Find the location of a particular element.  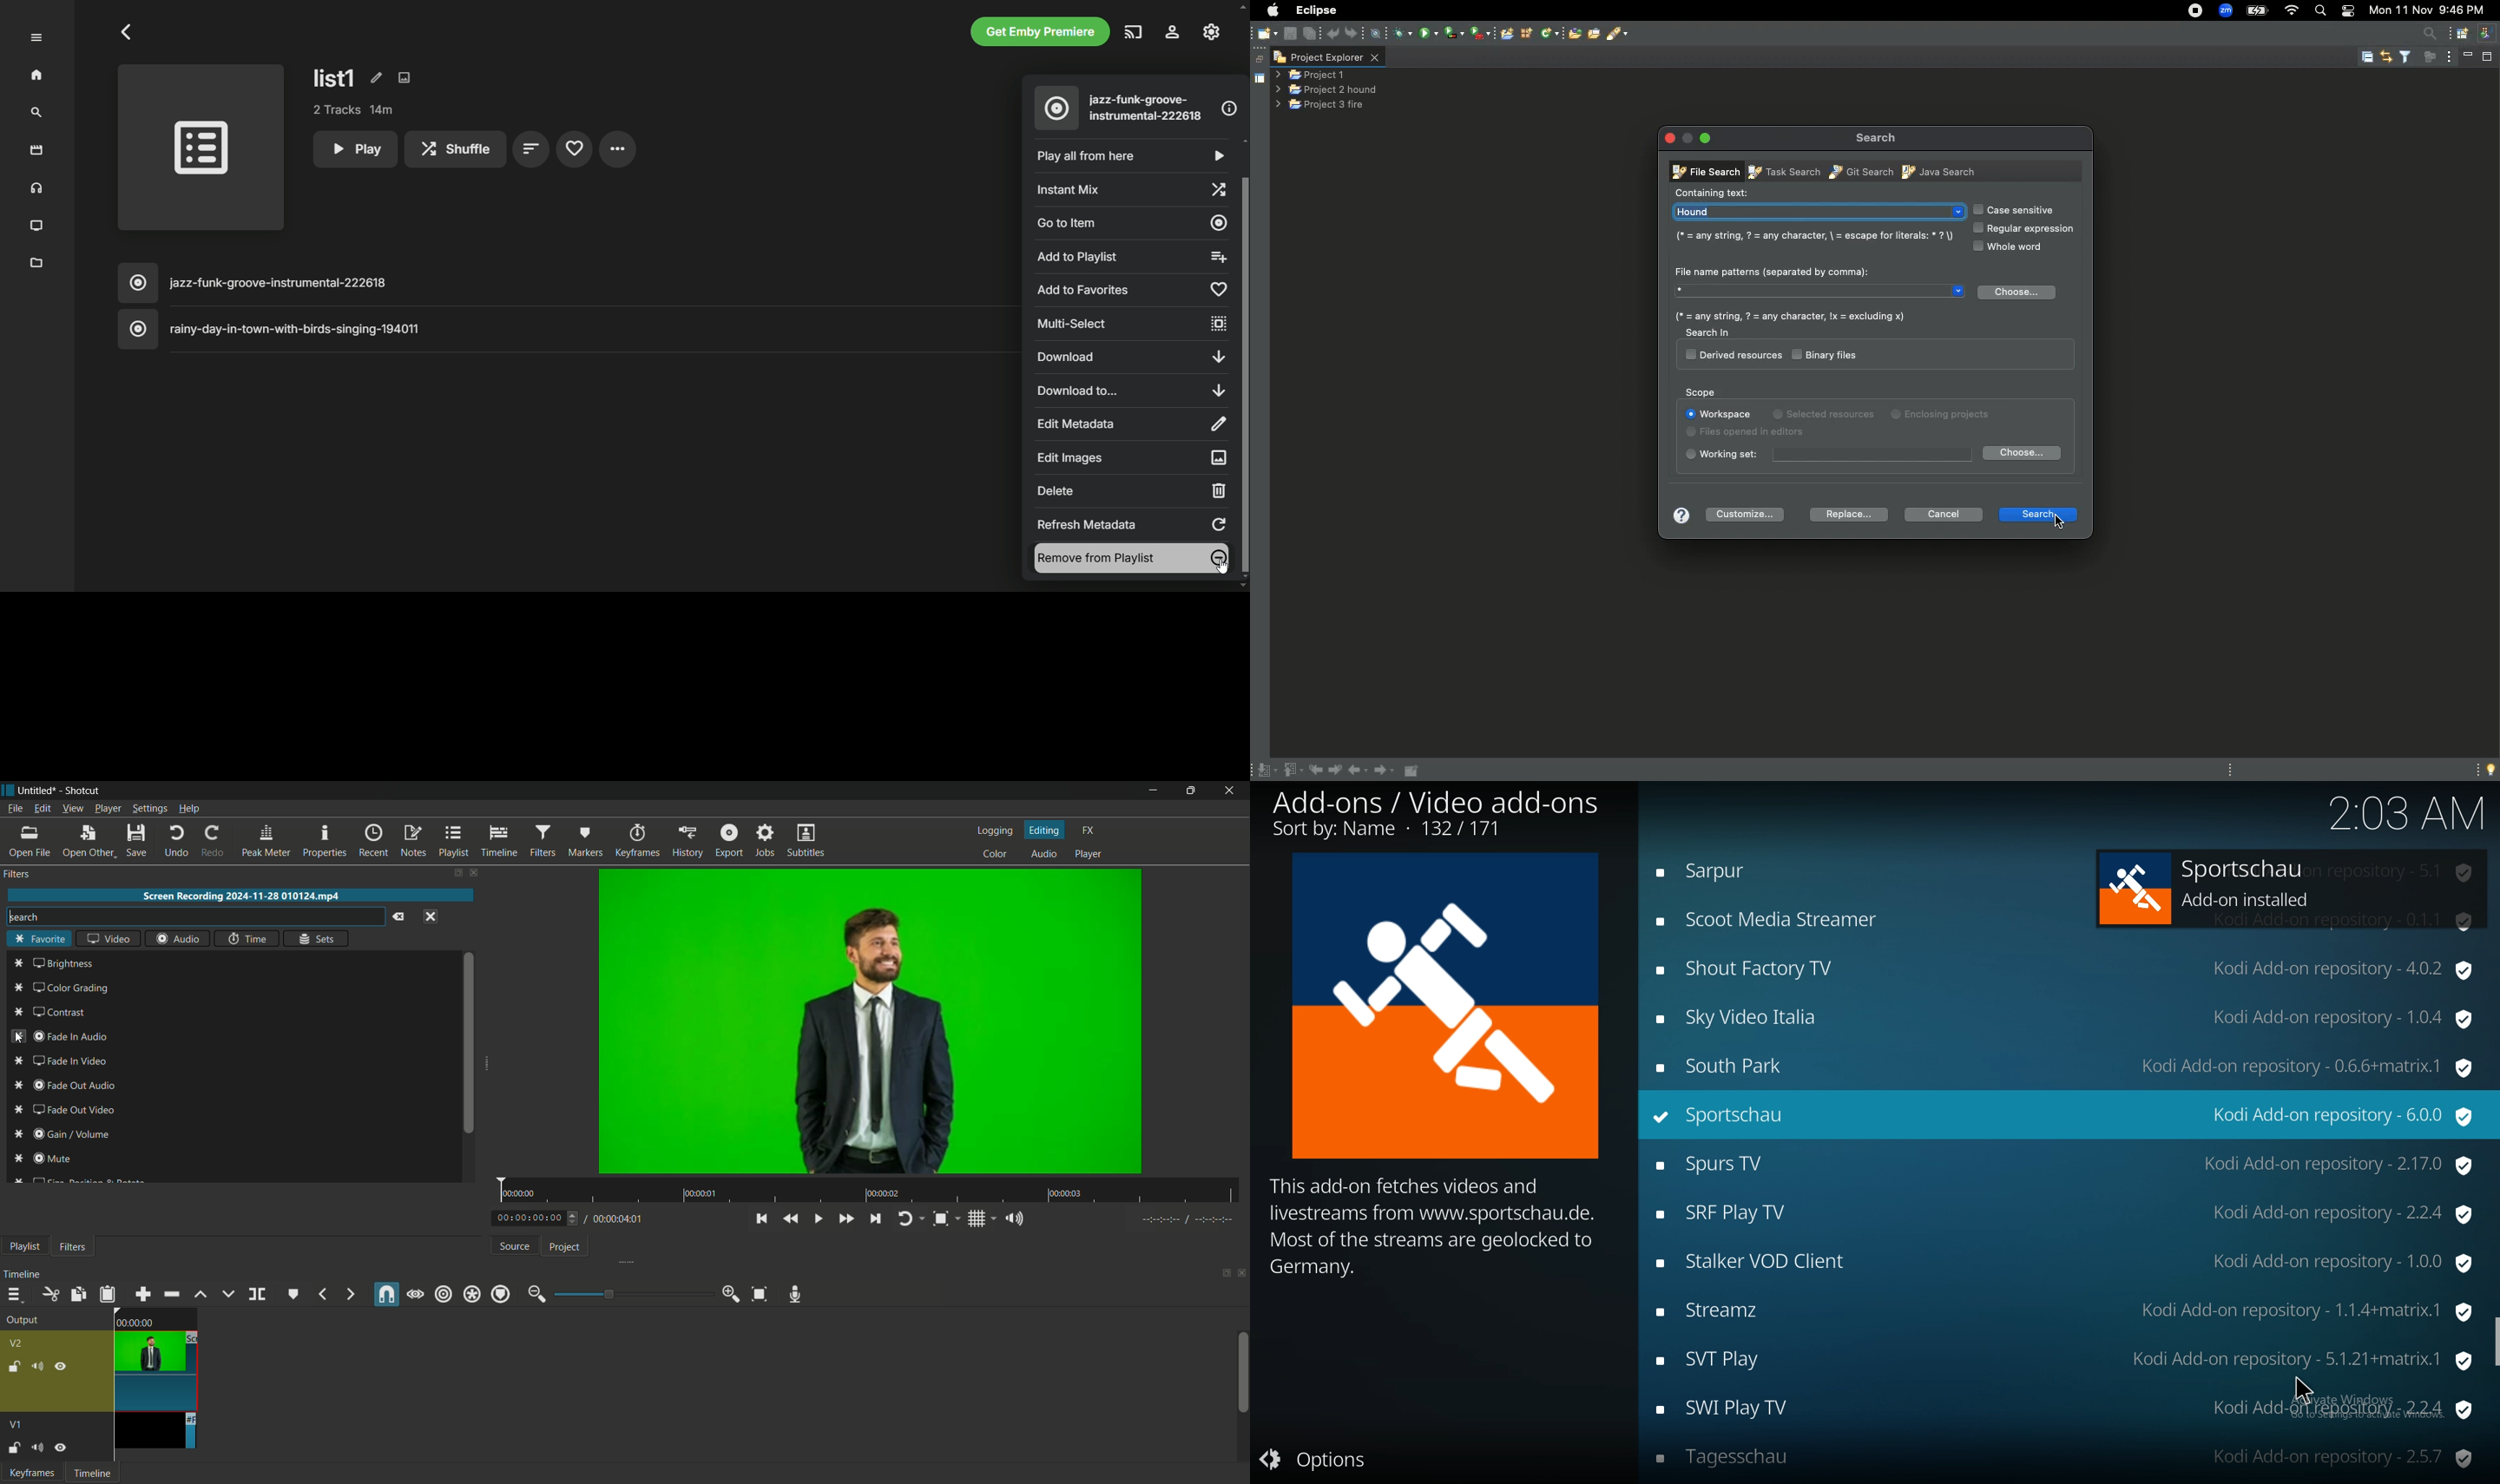

redo is located at coordinates (210, 841).